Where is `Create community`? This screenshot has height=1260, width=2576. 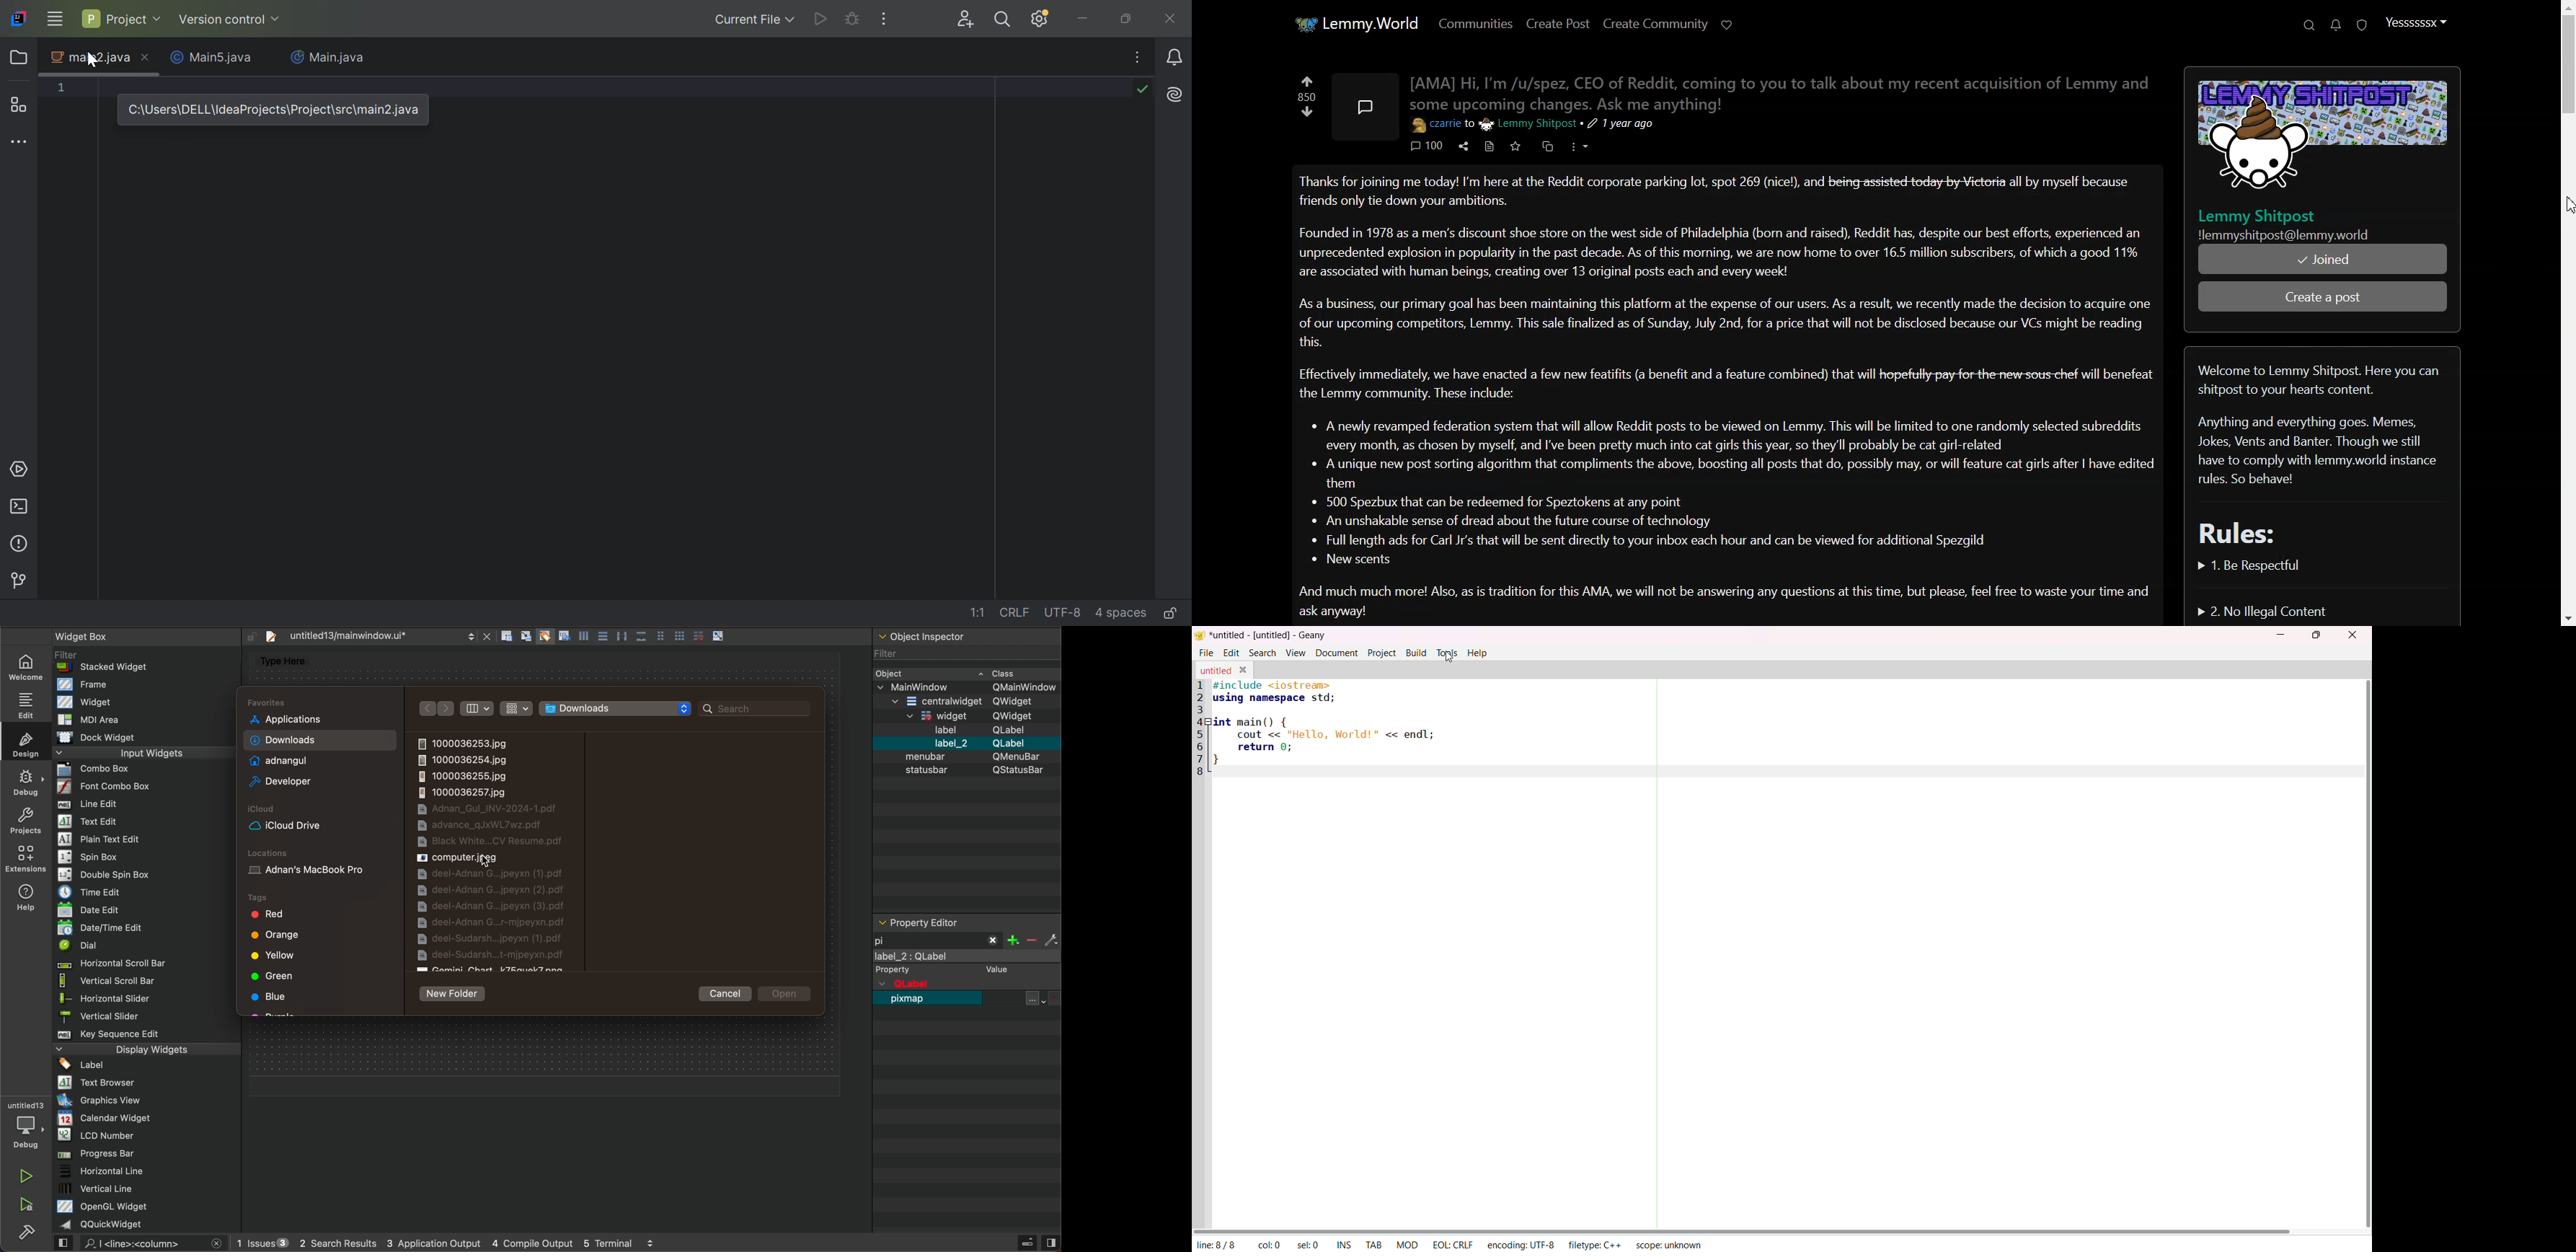
Create community is located at coordinates (1657, 24).